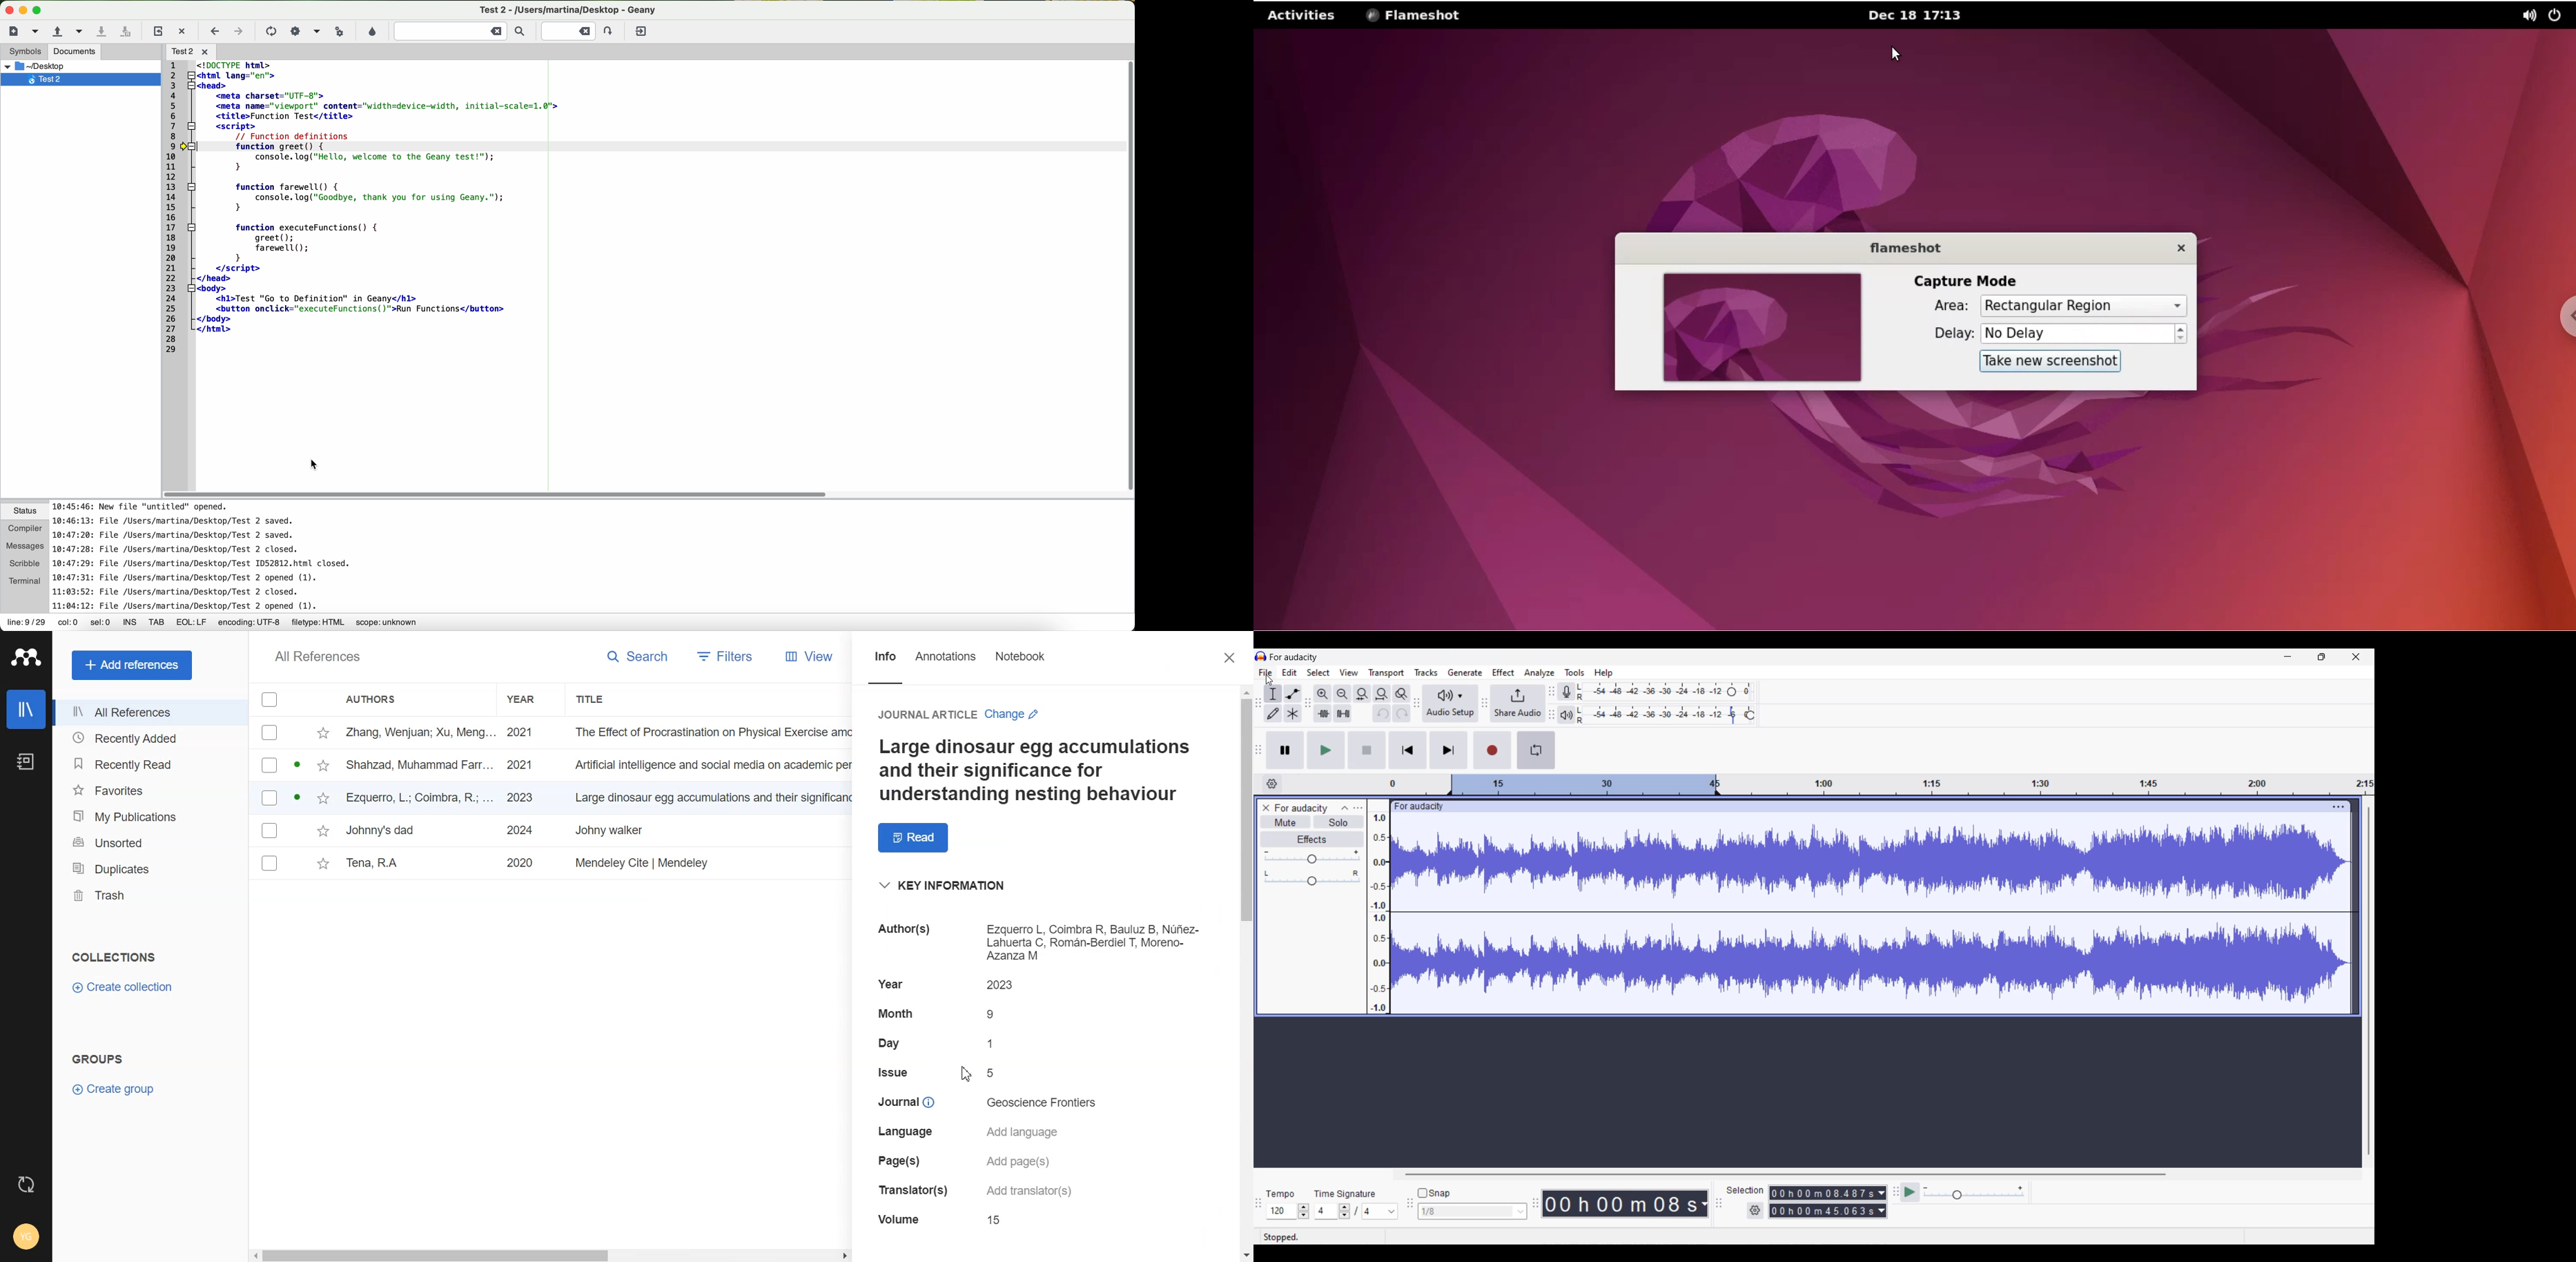 The width and height of the screenshot is (2576, 1288). I want to click on Collapse, so click(1345, 808).